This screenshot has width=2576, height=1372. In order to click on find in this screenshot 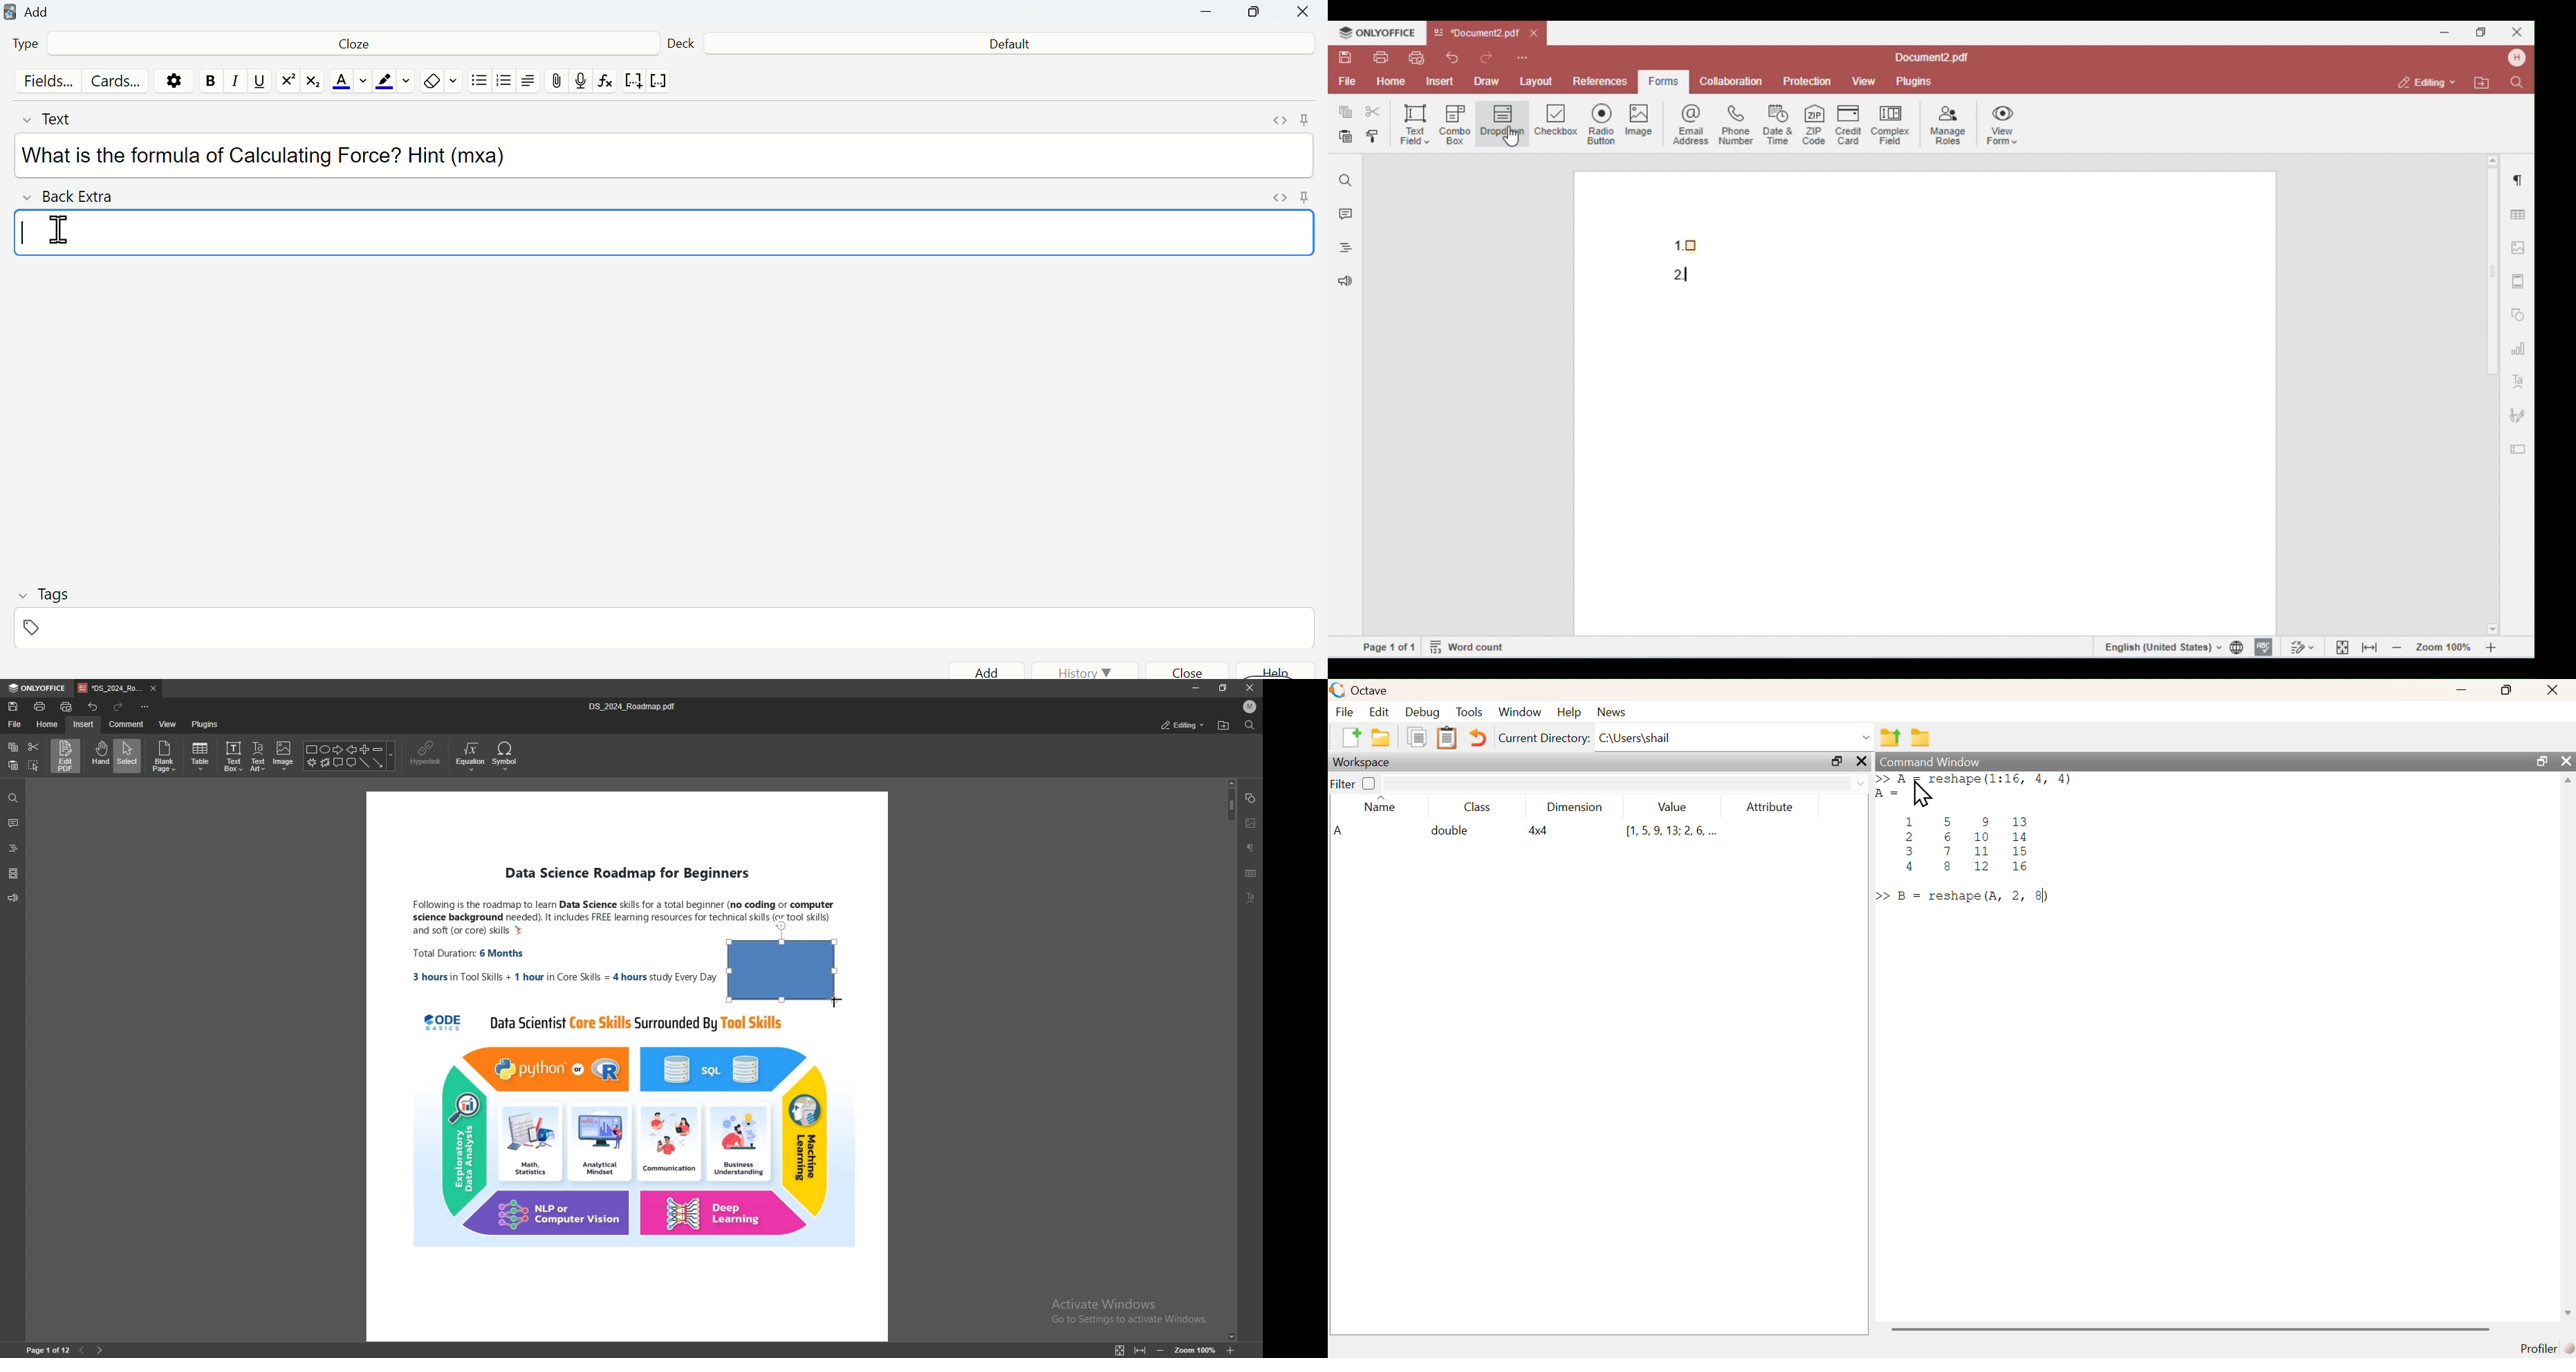, I will do `click(13, 798)`.